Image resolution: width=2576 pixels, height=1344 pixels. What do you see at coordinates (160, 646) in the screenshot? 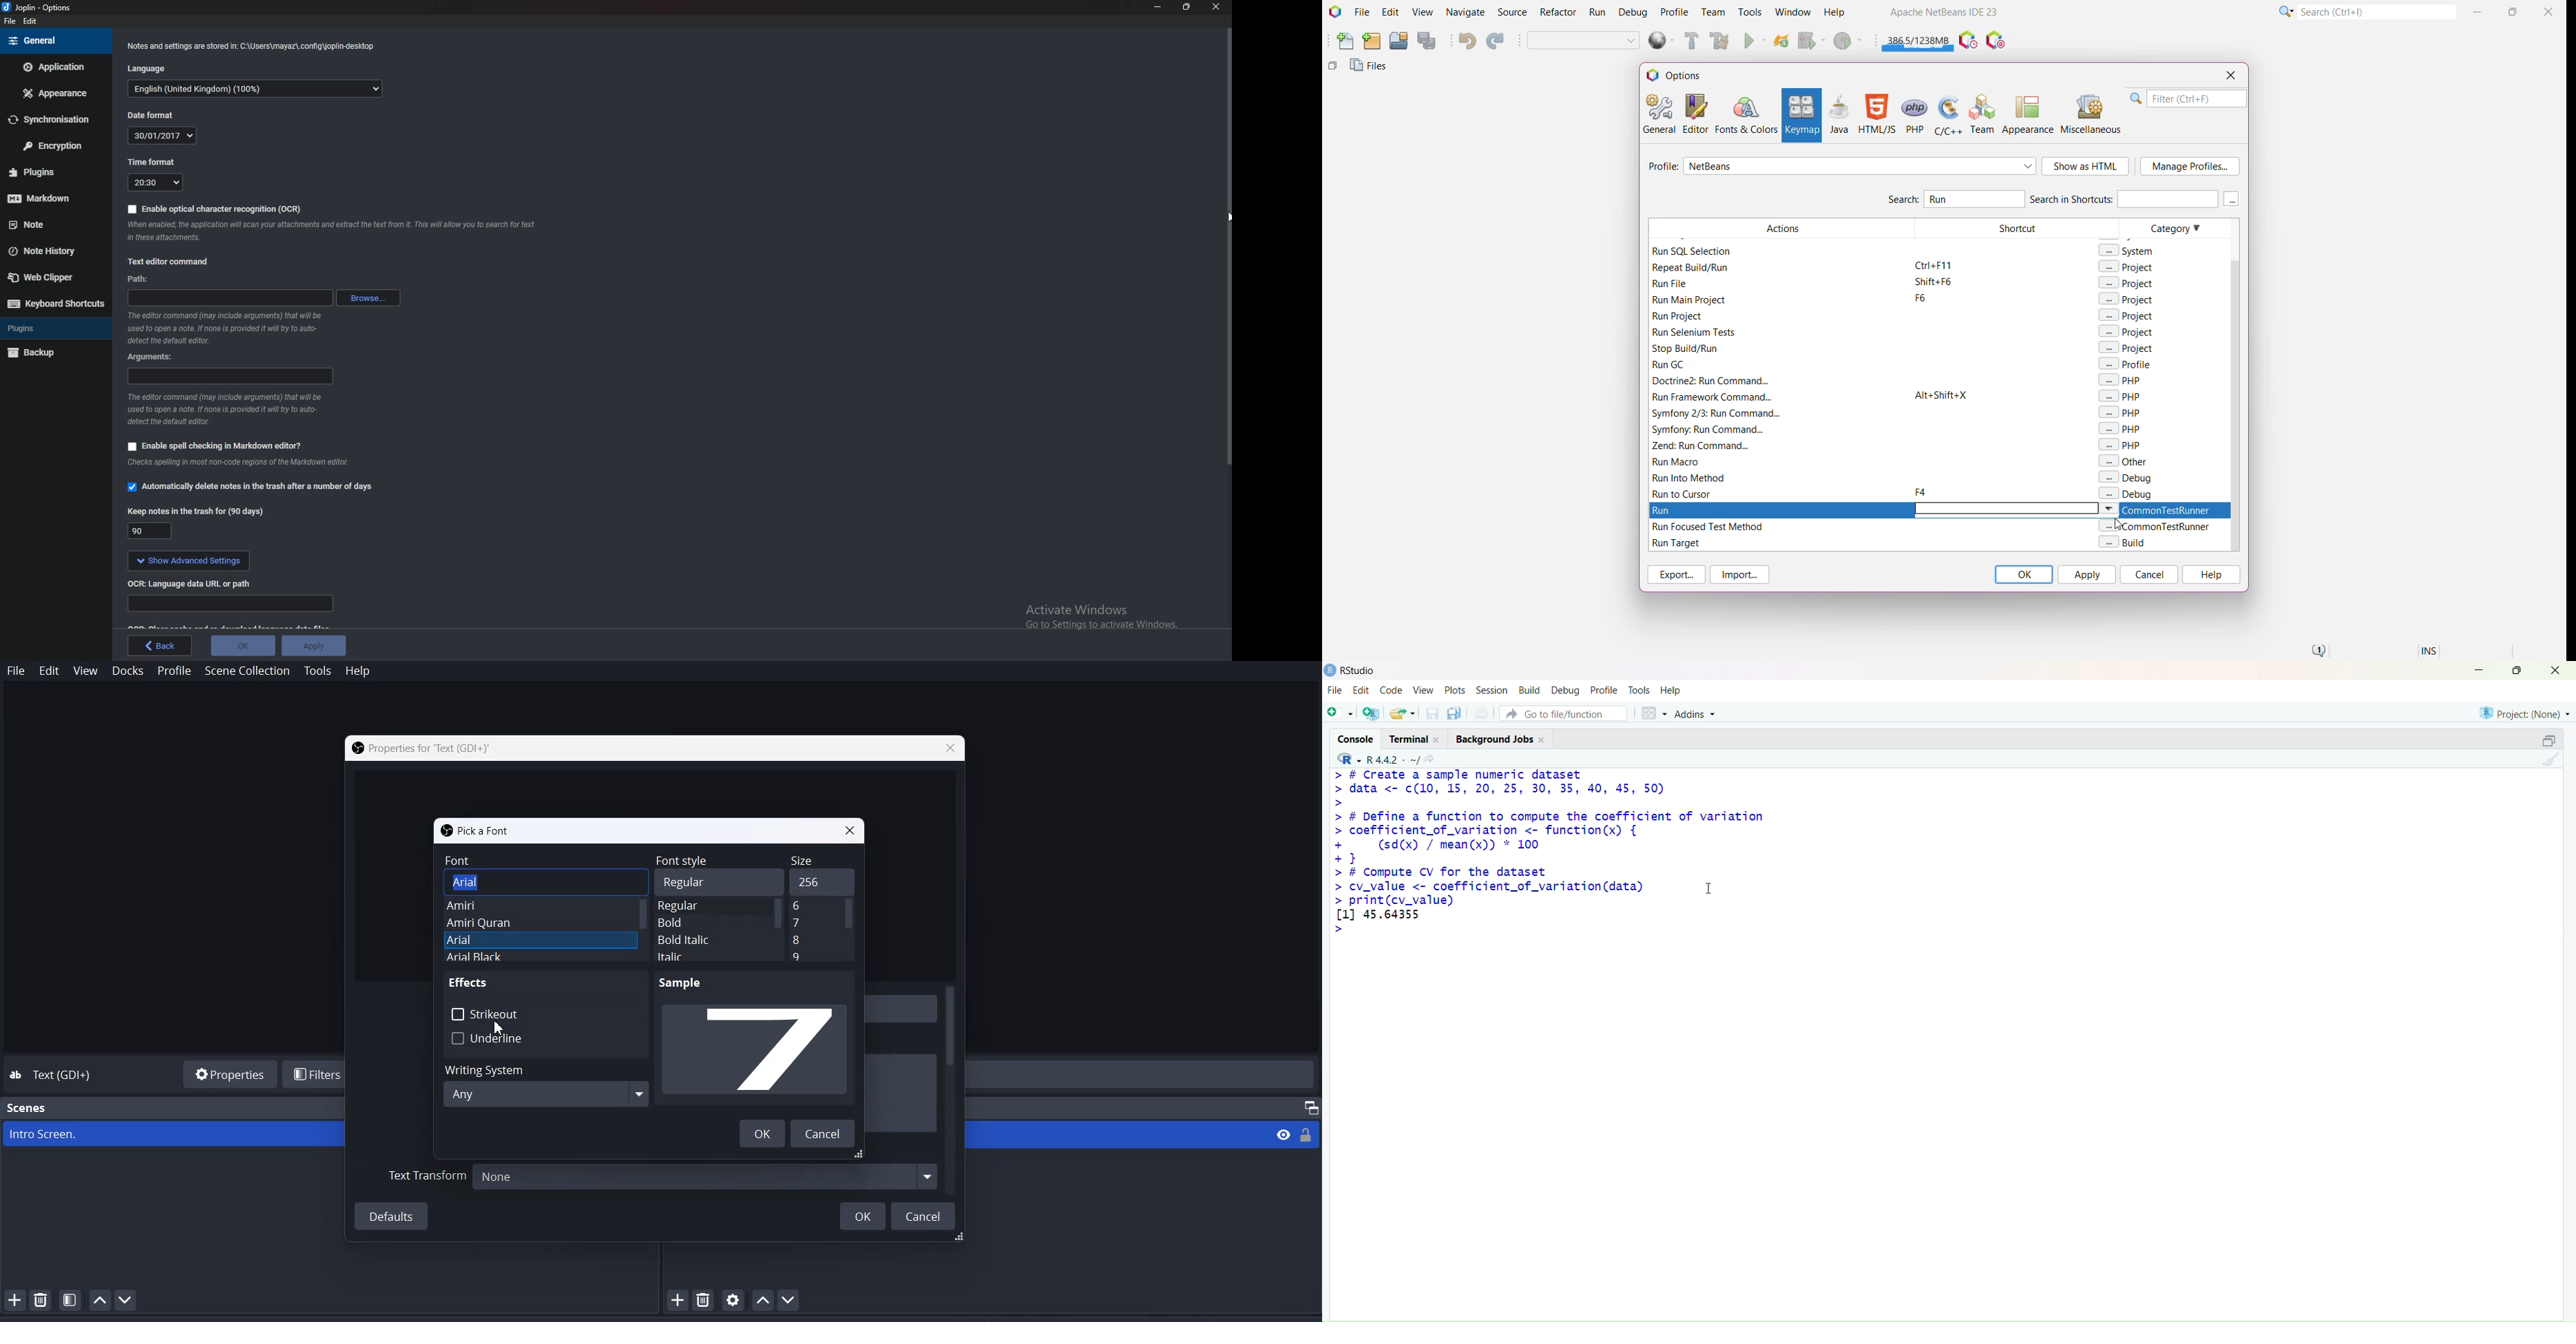
I see `Back` at bounding box center [160, 646].